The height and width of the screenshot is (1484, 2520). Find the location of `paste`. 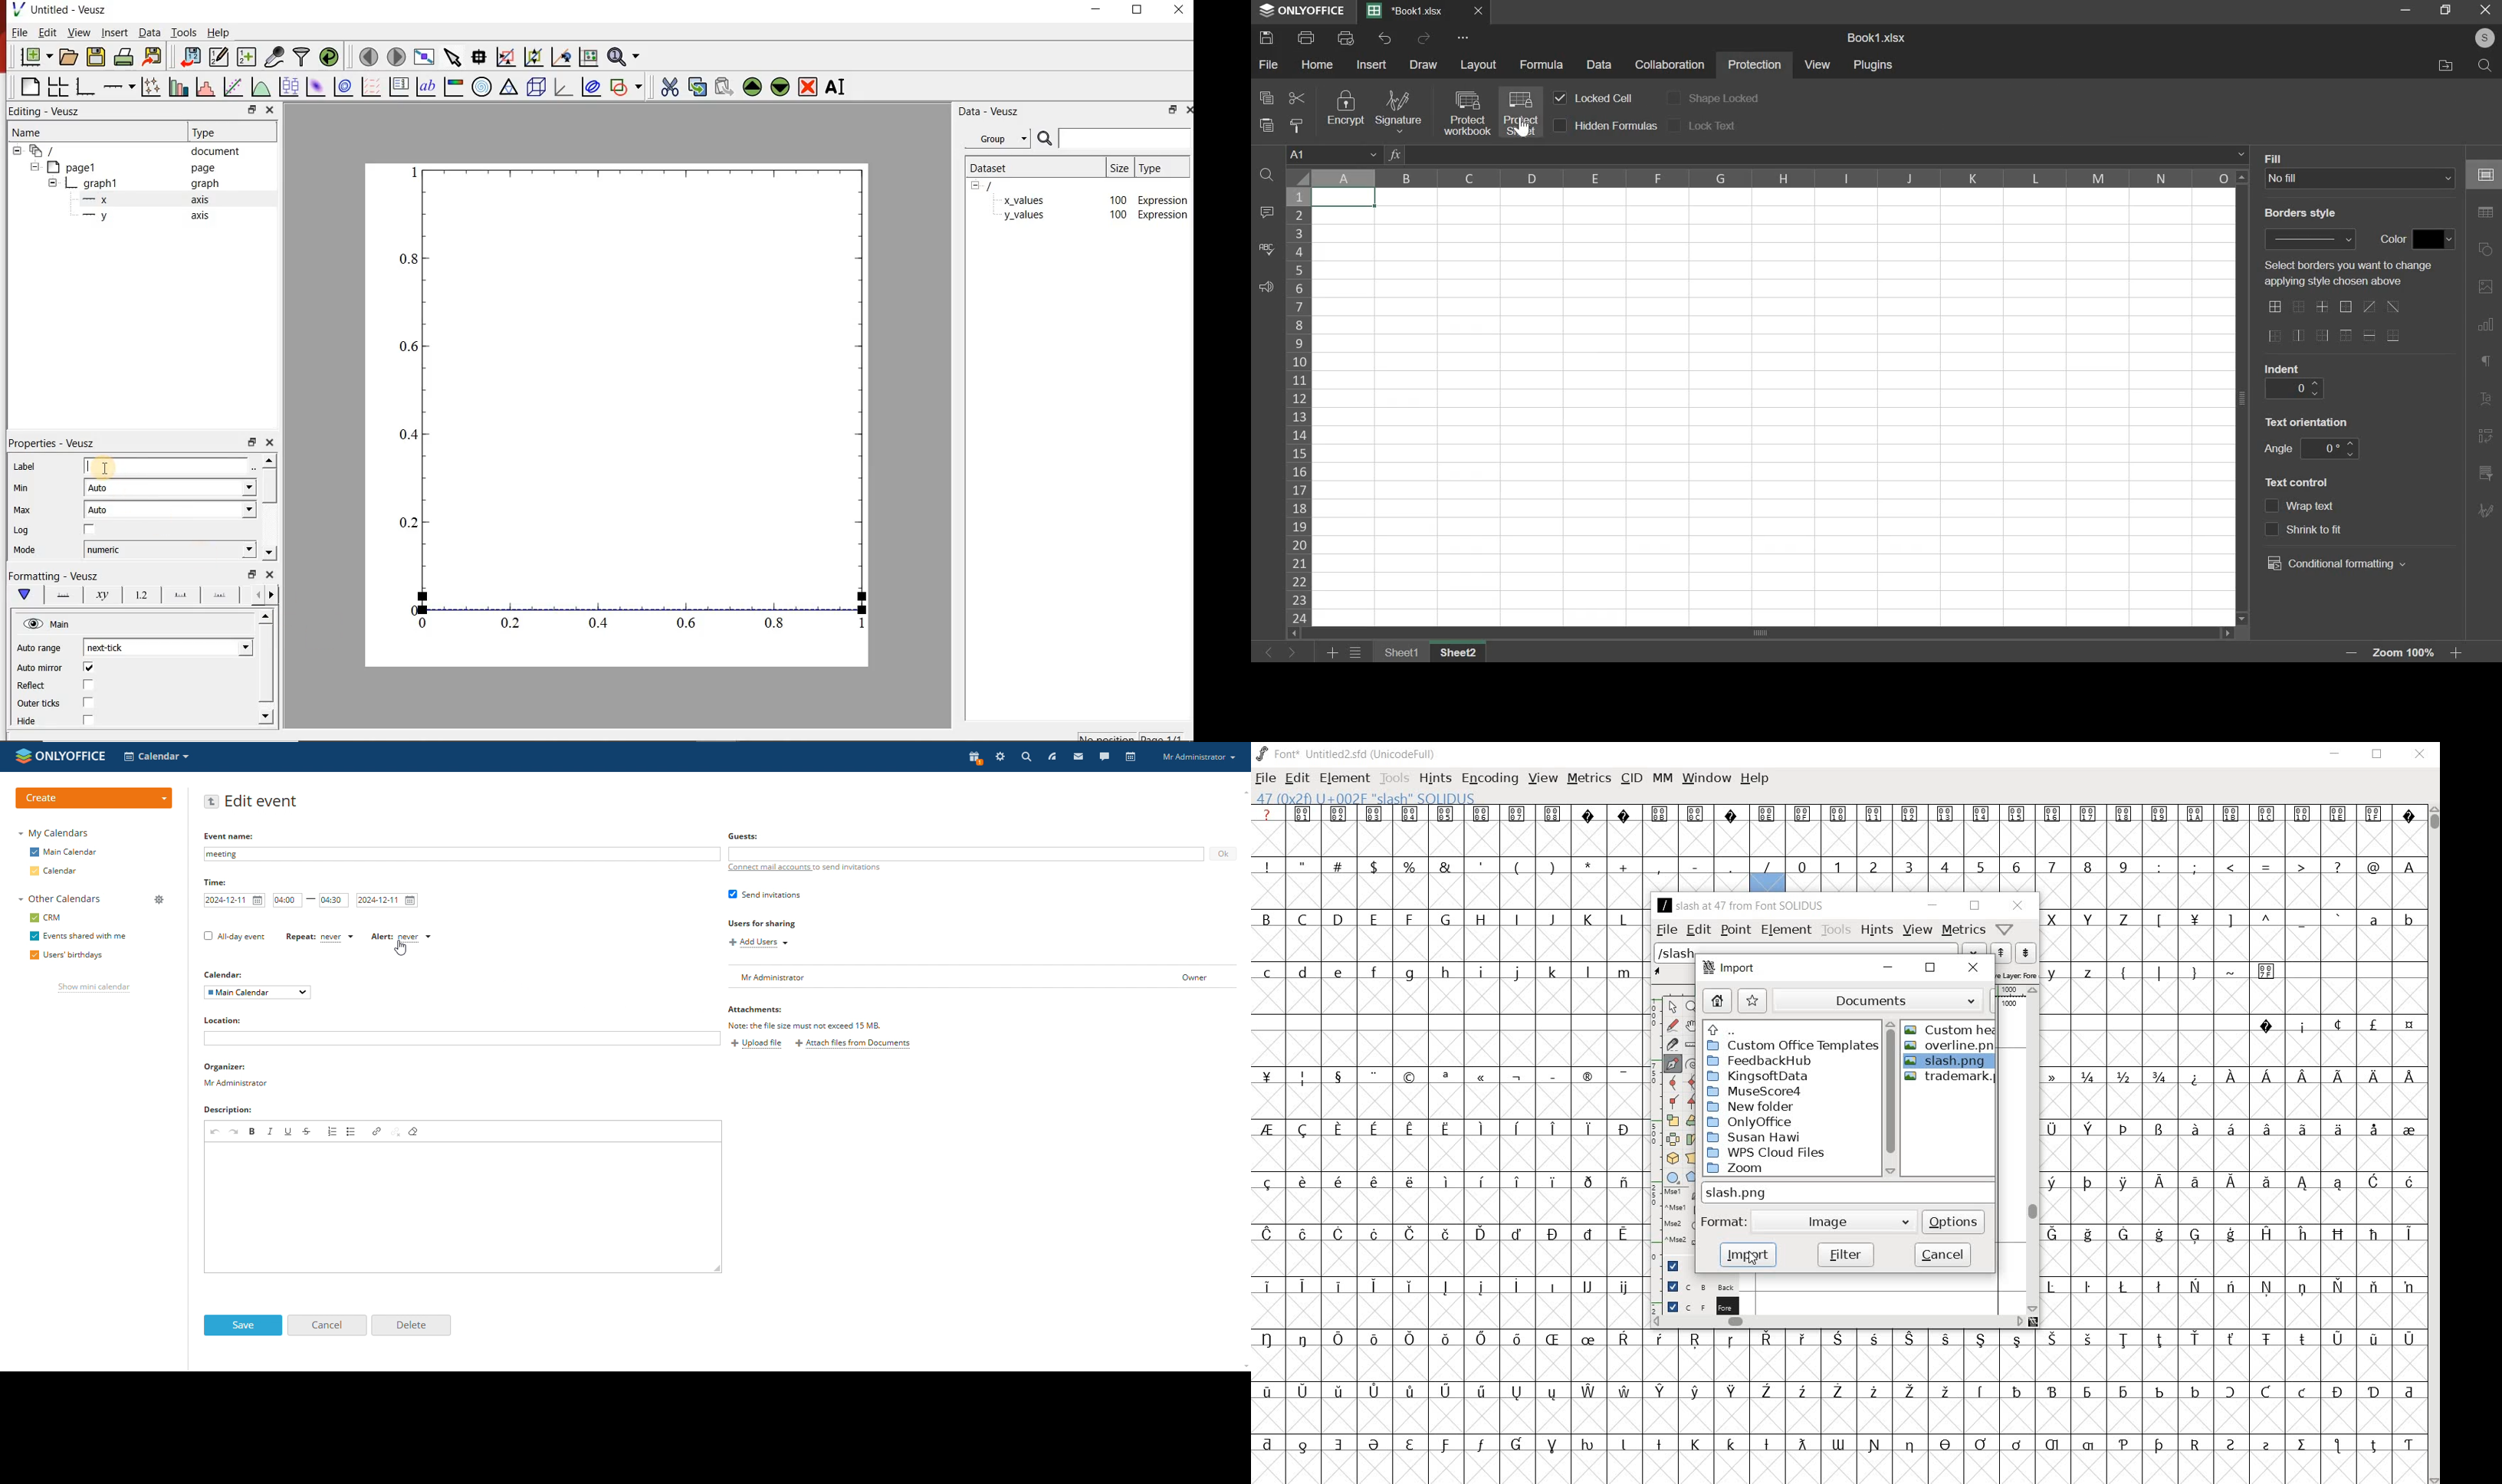

paste is located at coordinates (1266, 124).